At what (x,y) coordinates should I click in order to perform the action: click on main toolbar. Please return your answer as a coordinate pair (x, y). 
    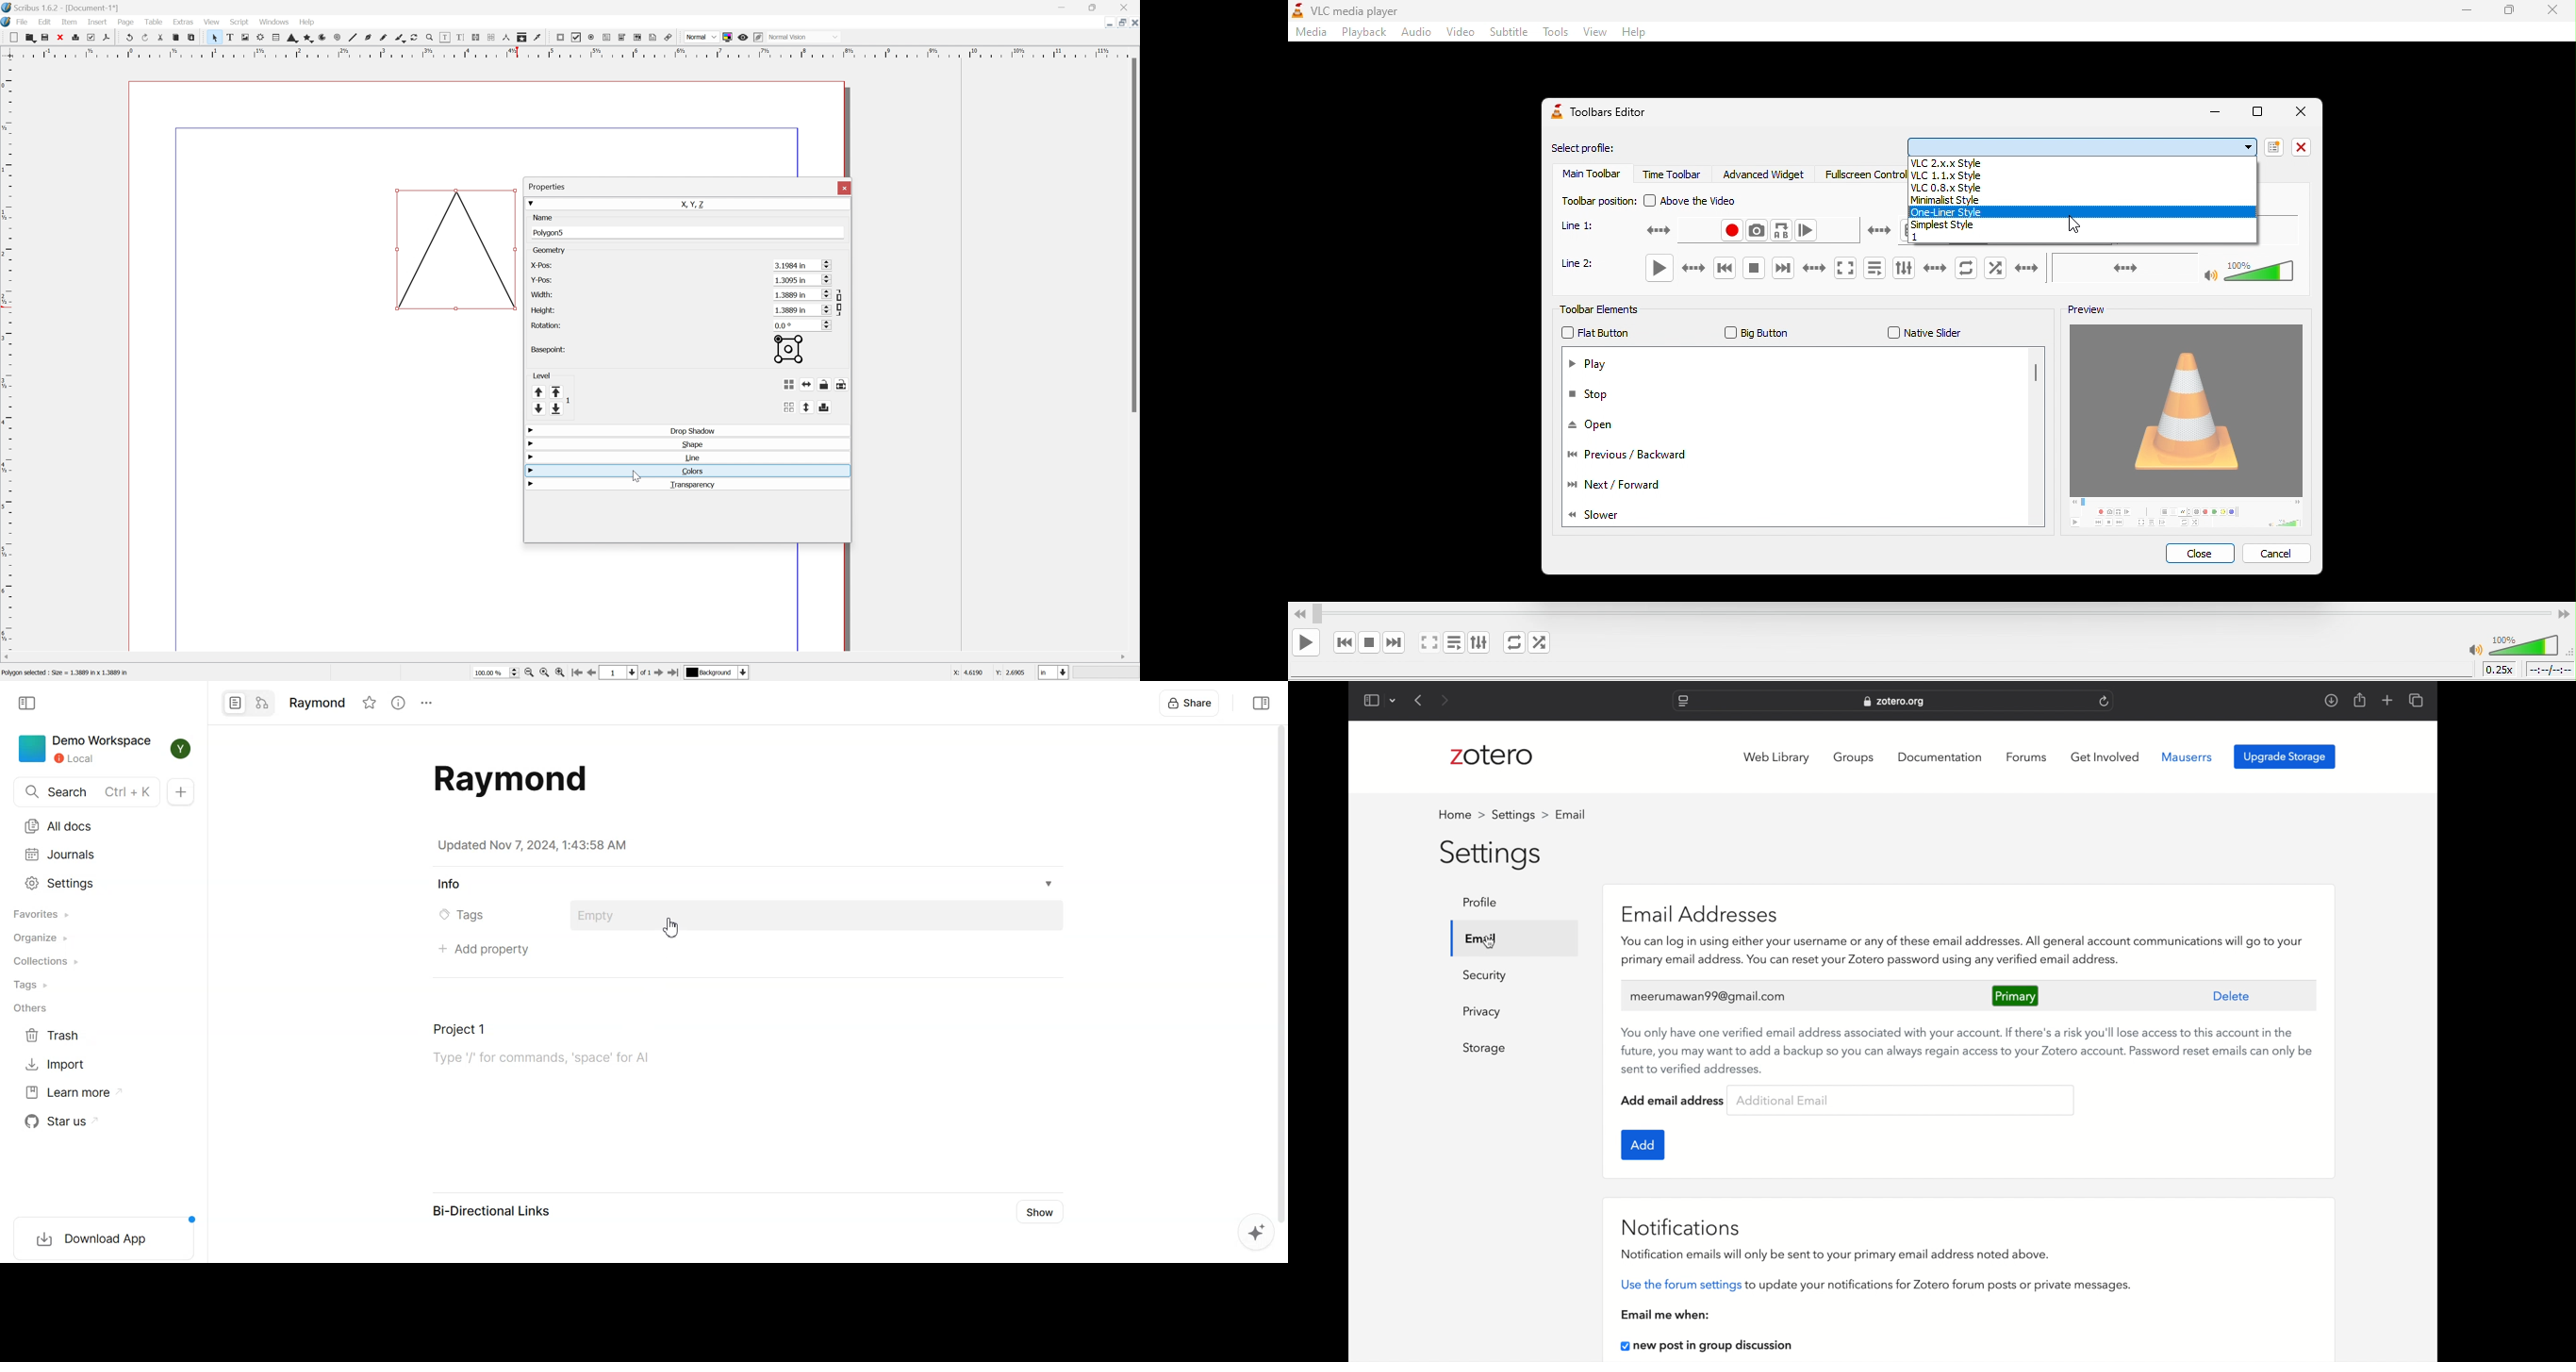
    Looking at the image, I should click on (1588, 175).